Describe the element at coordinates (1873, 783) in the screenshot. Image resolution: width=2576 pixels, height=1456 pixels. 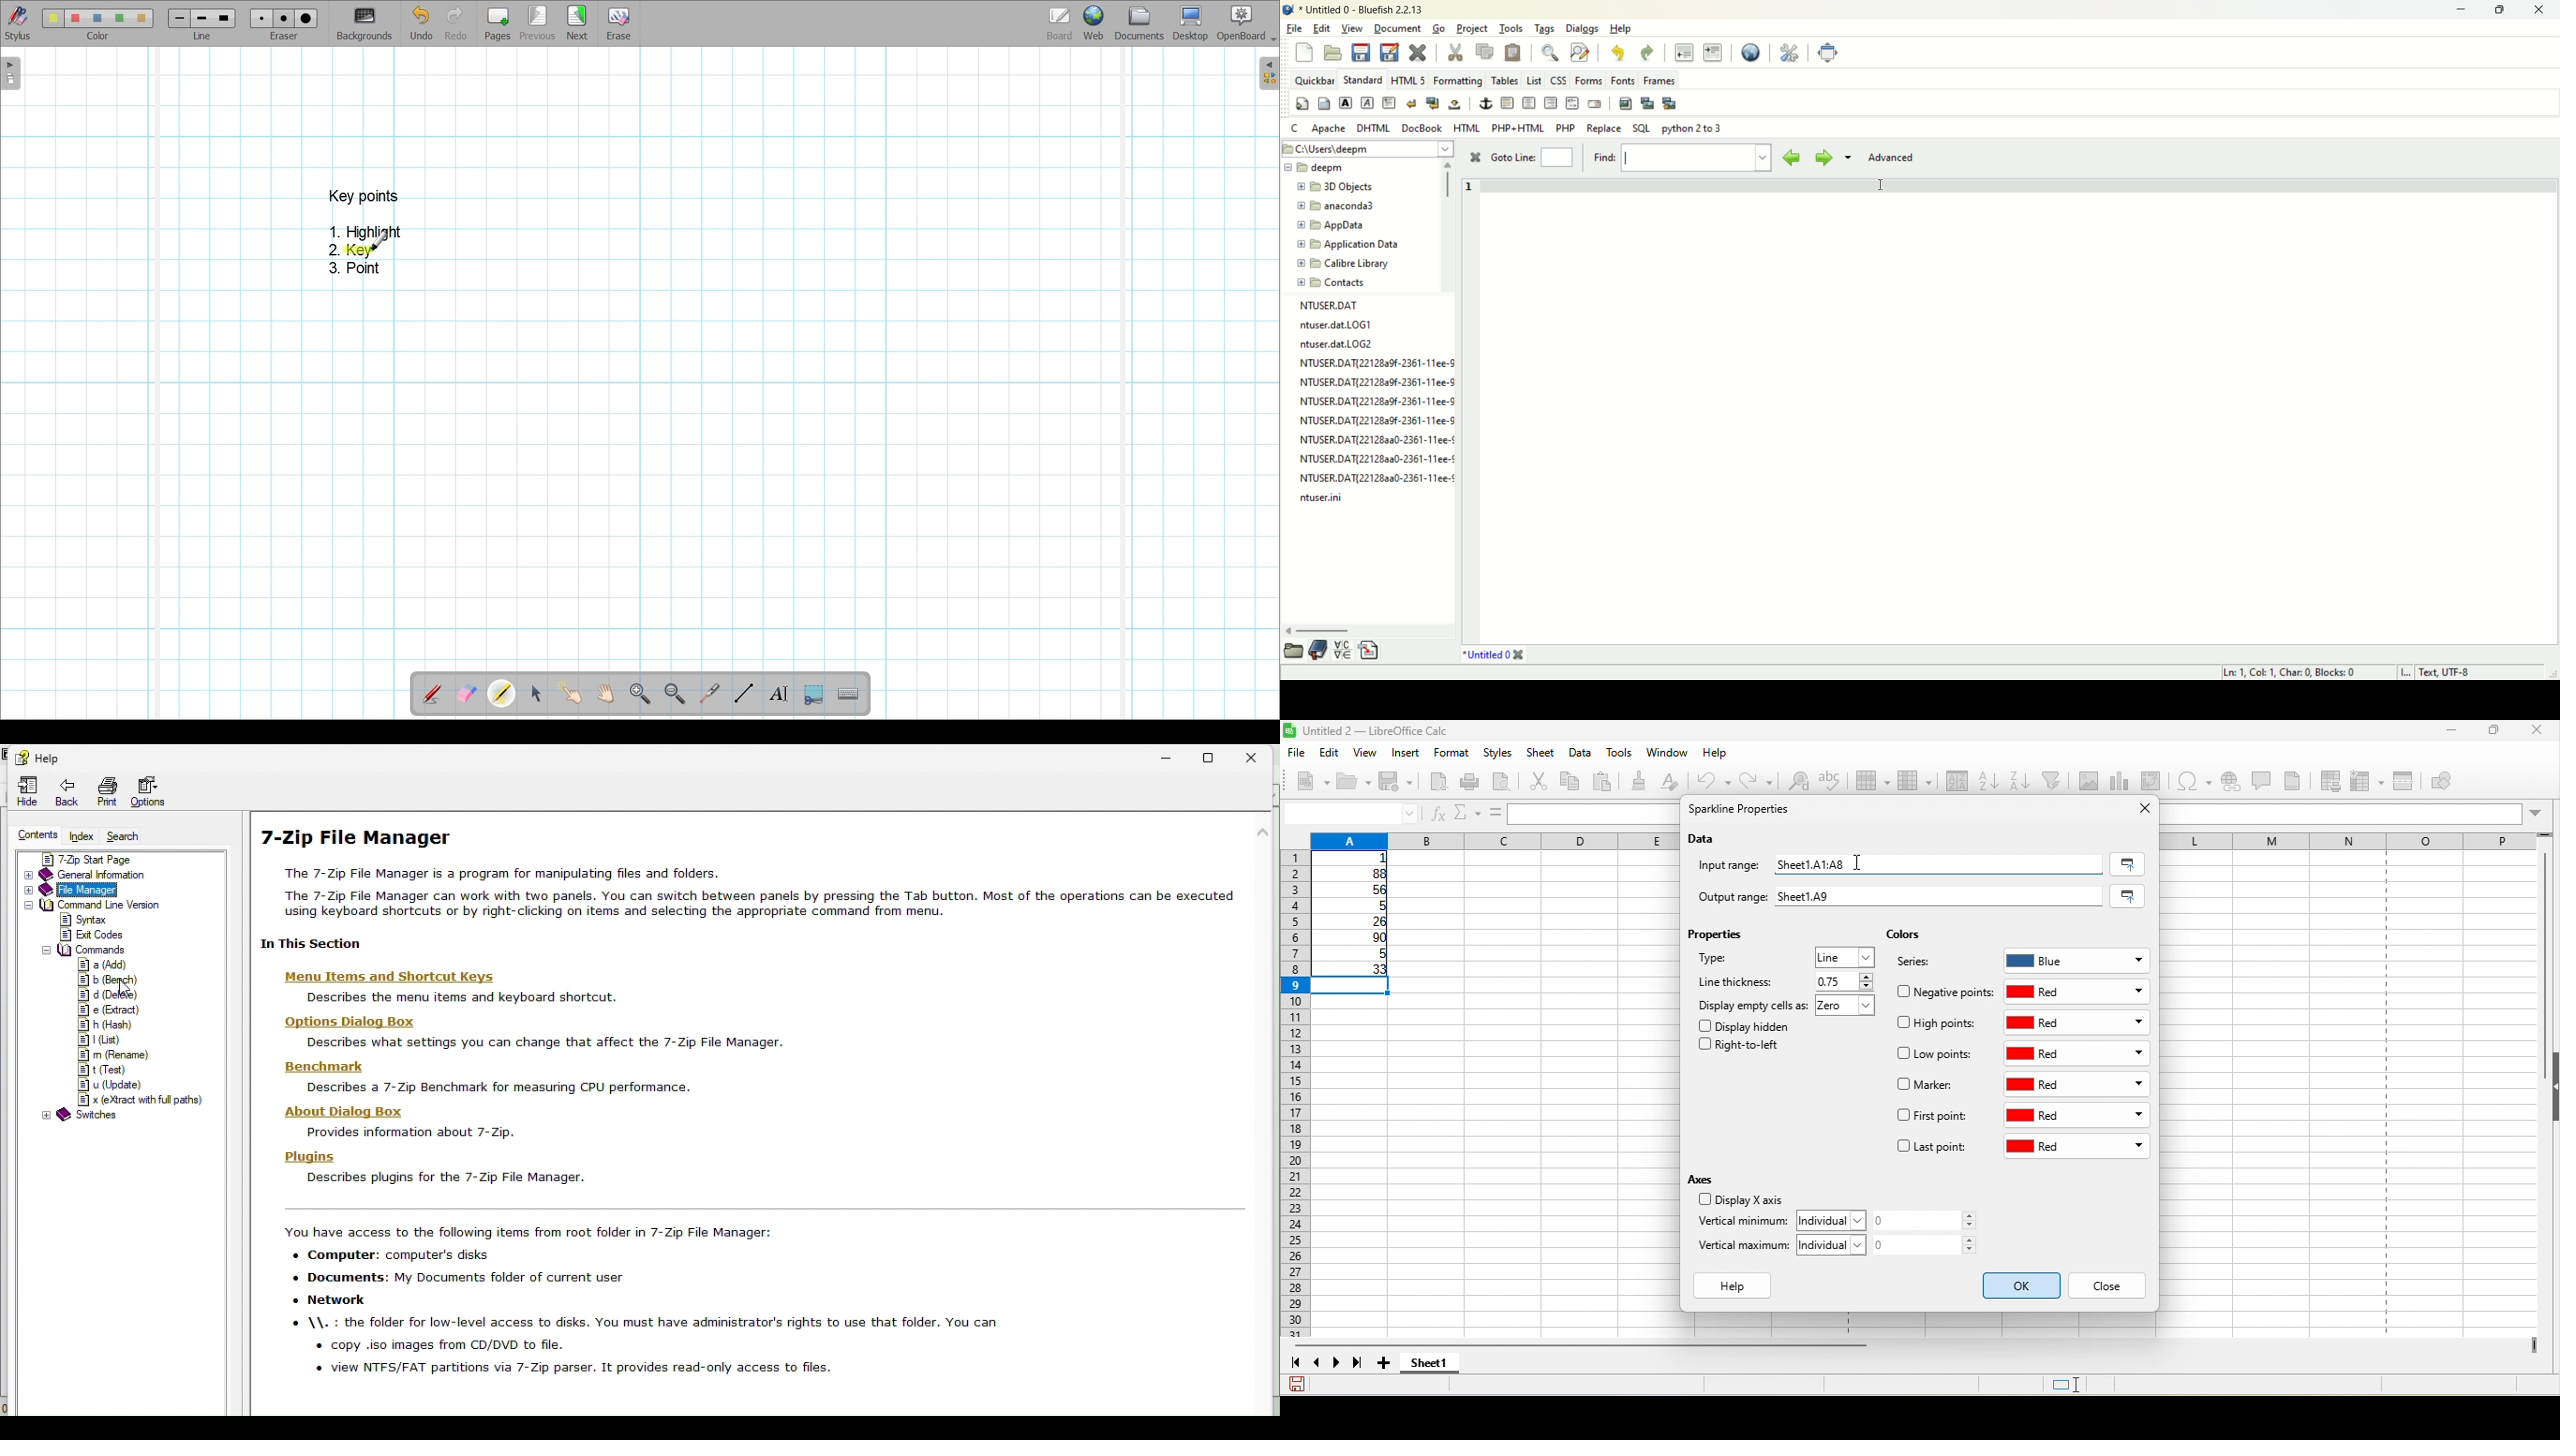
I see `row` at that location.